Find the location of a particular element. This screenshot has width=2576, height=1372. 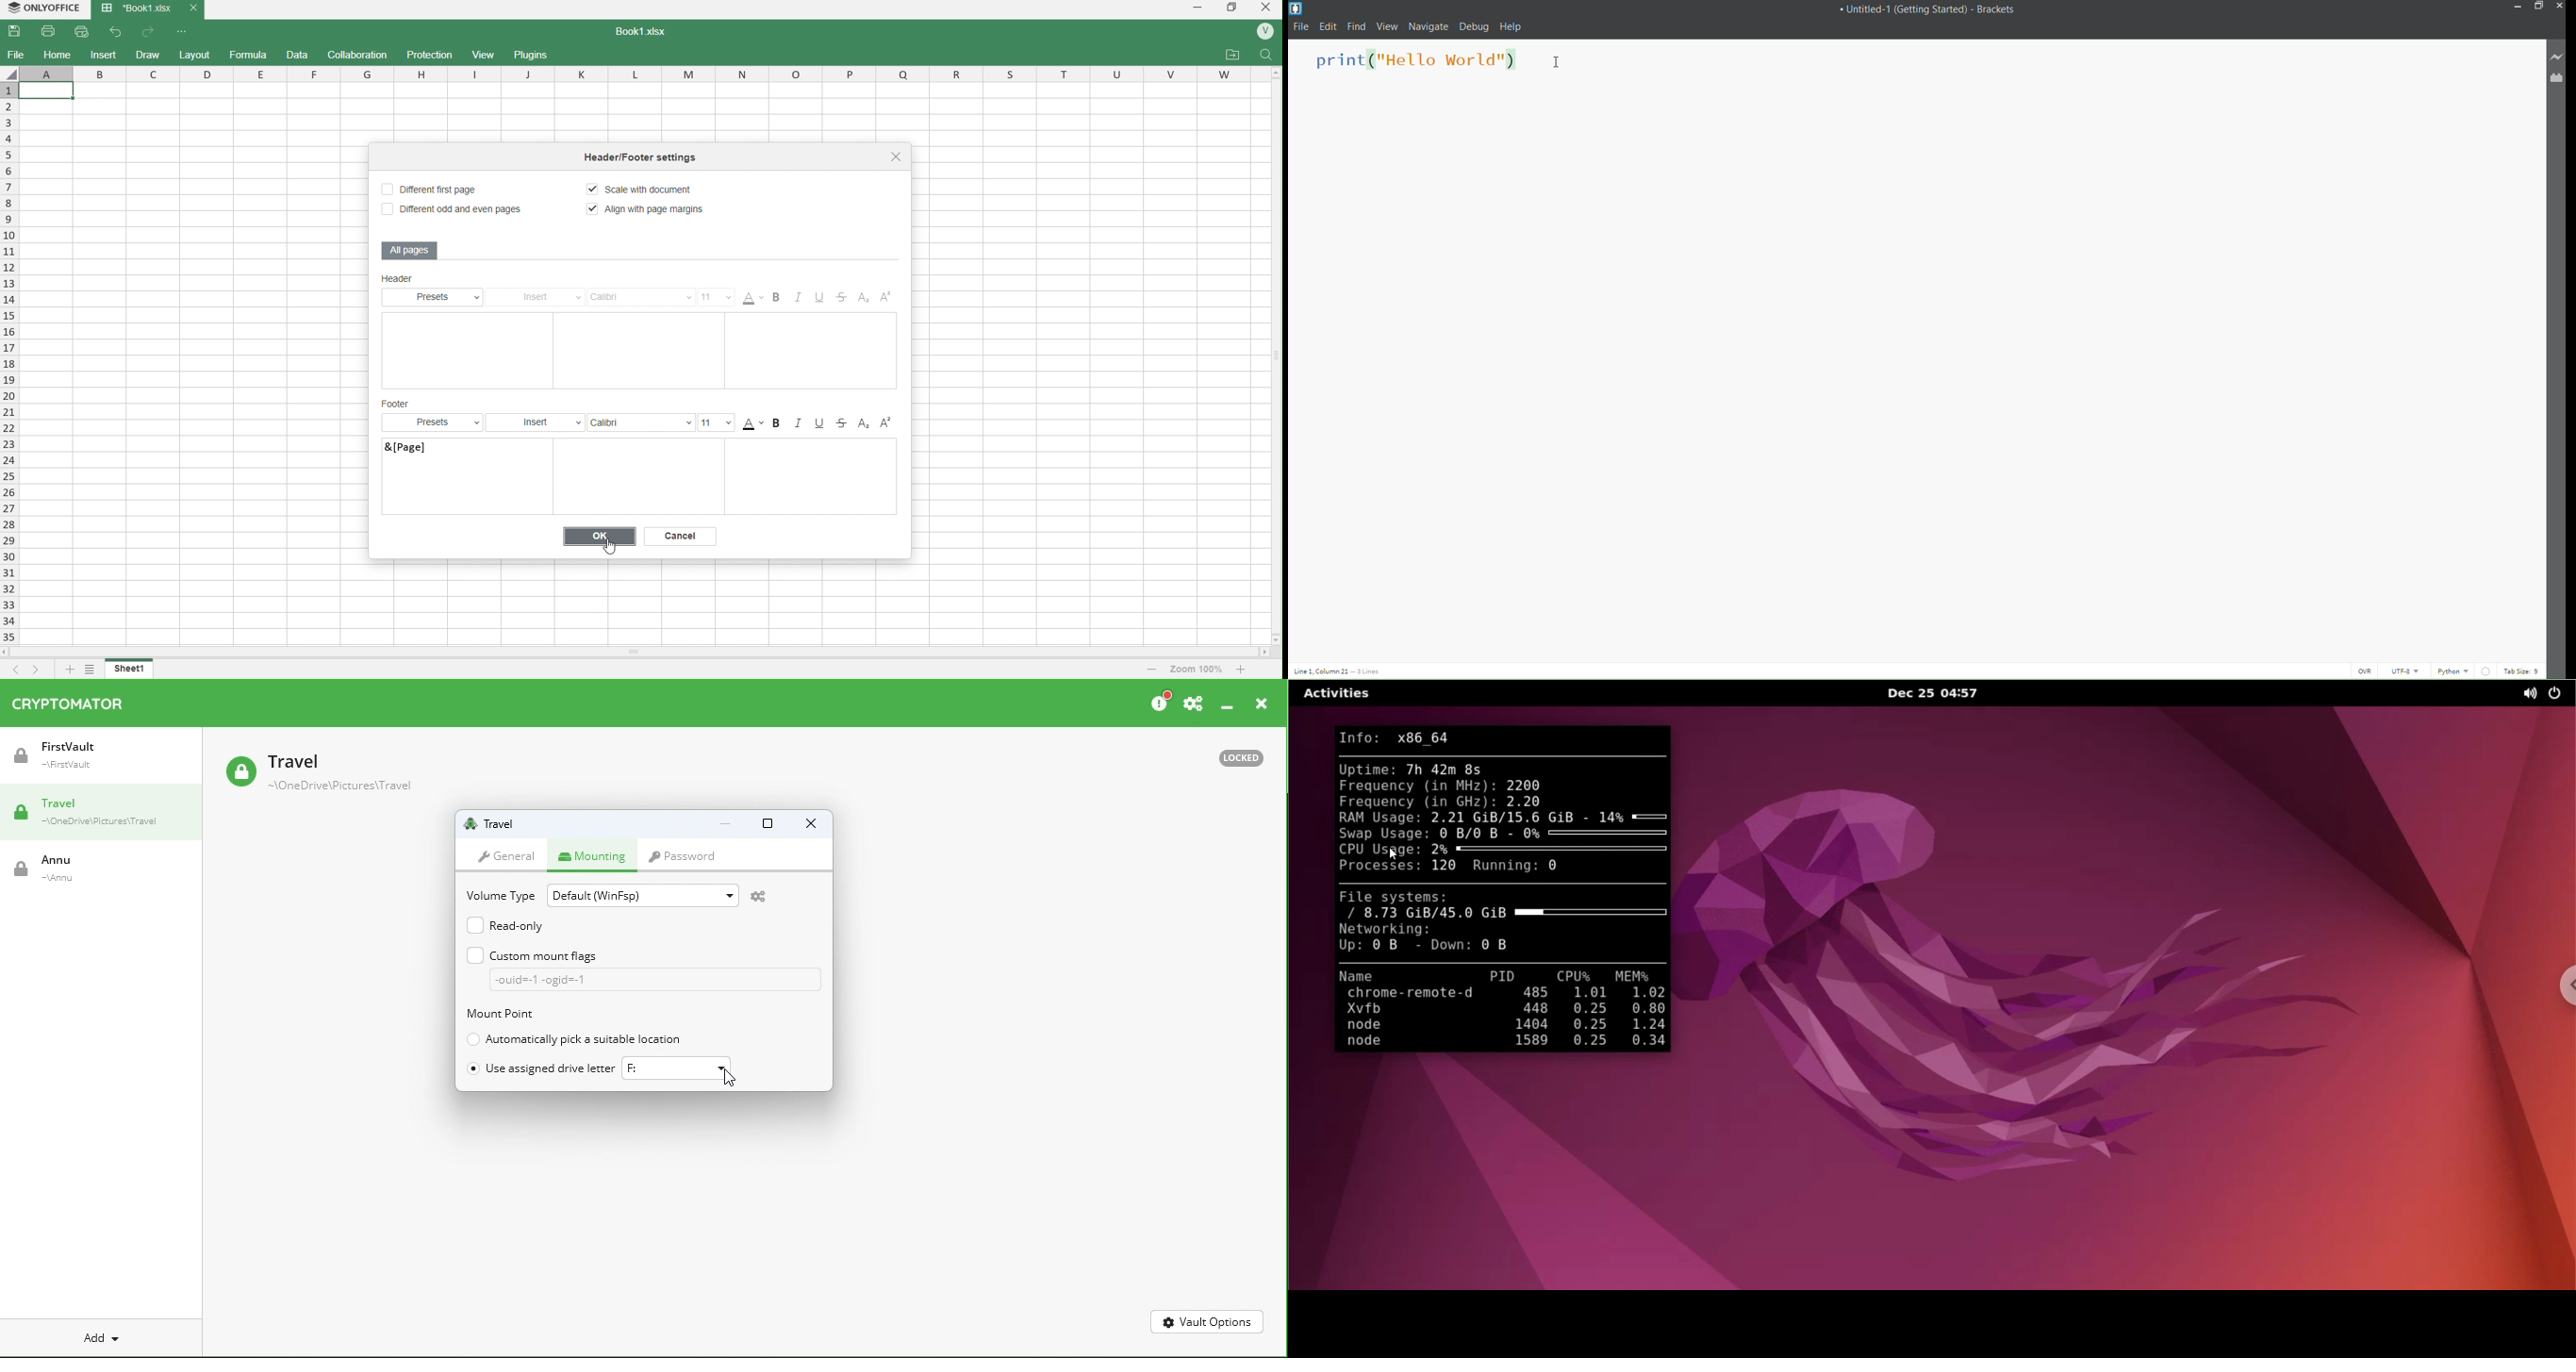

Size is located at coordinates (717, 297).